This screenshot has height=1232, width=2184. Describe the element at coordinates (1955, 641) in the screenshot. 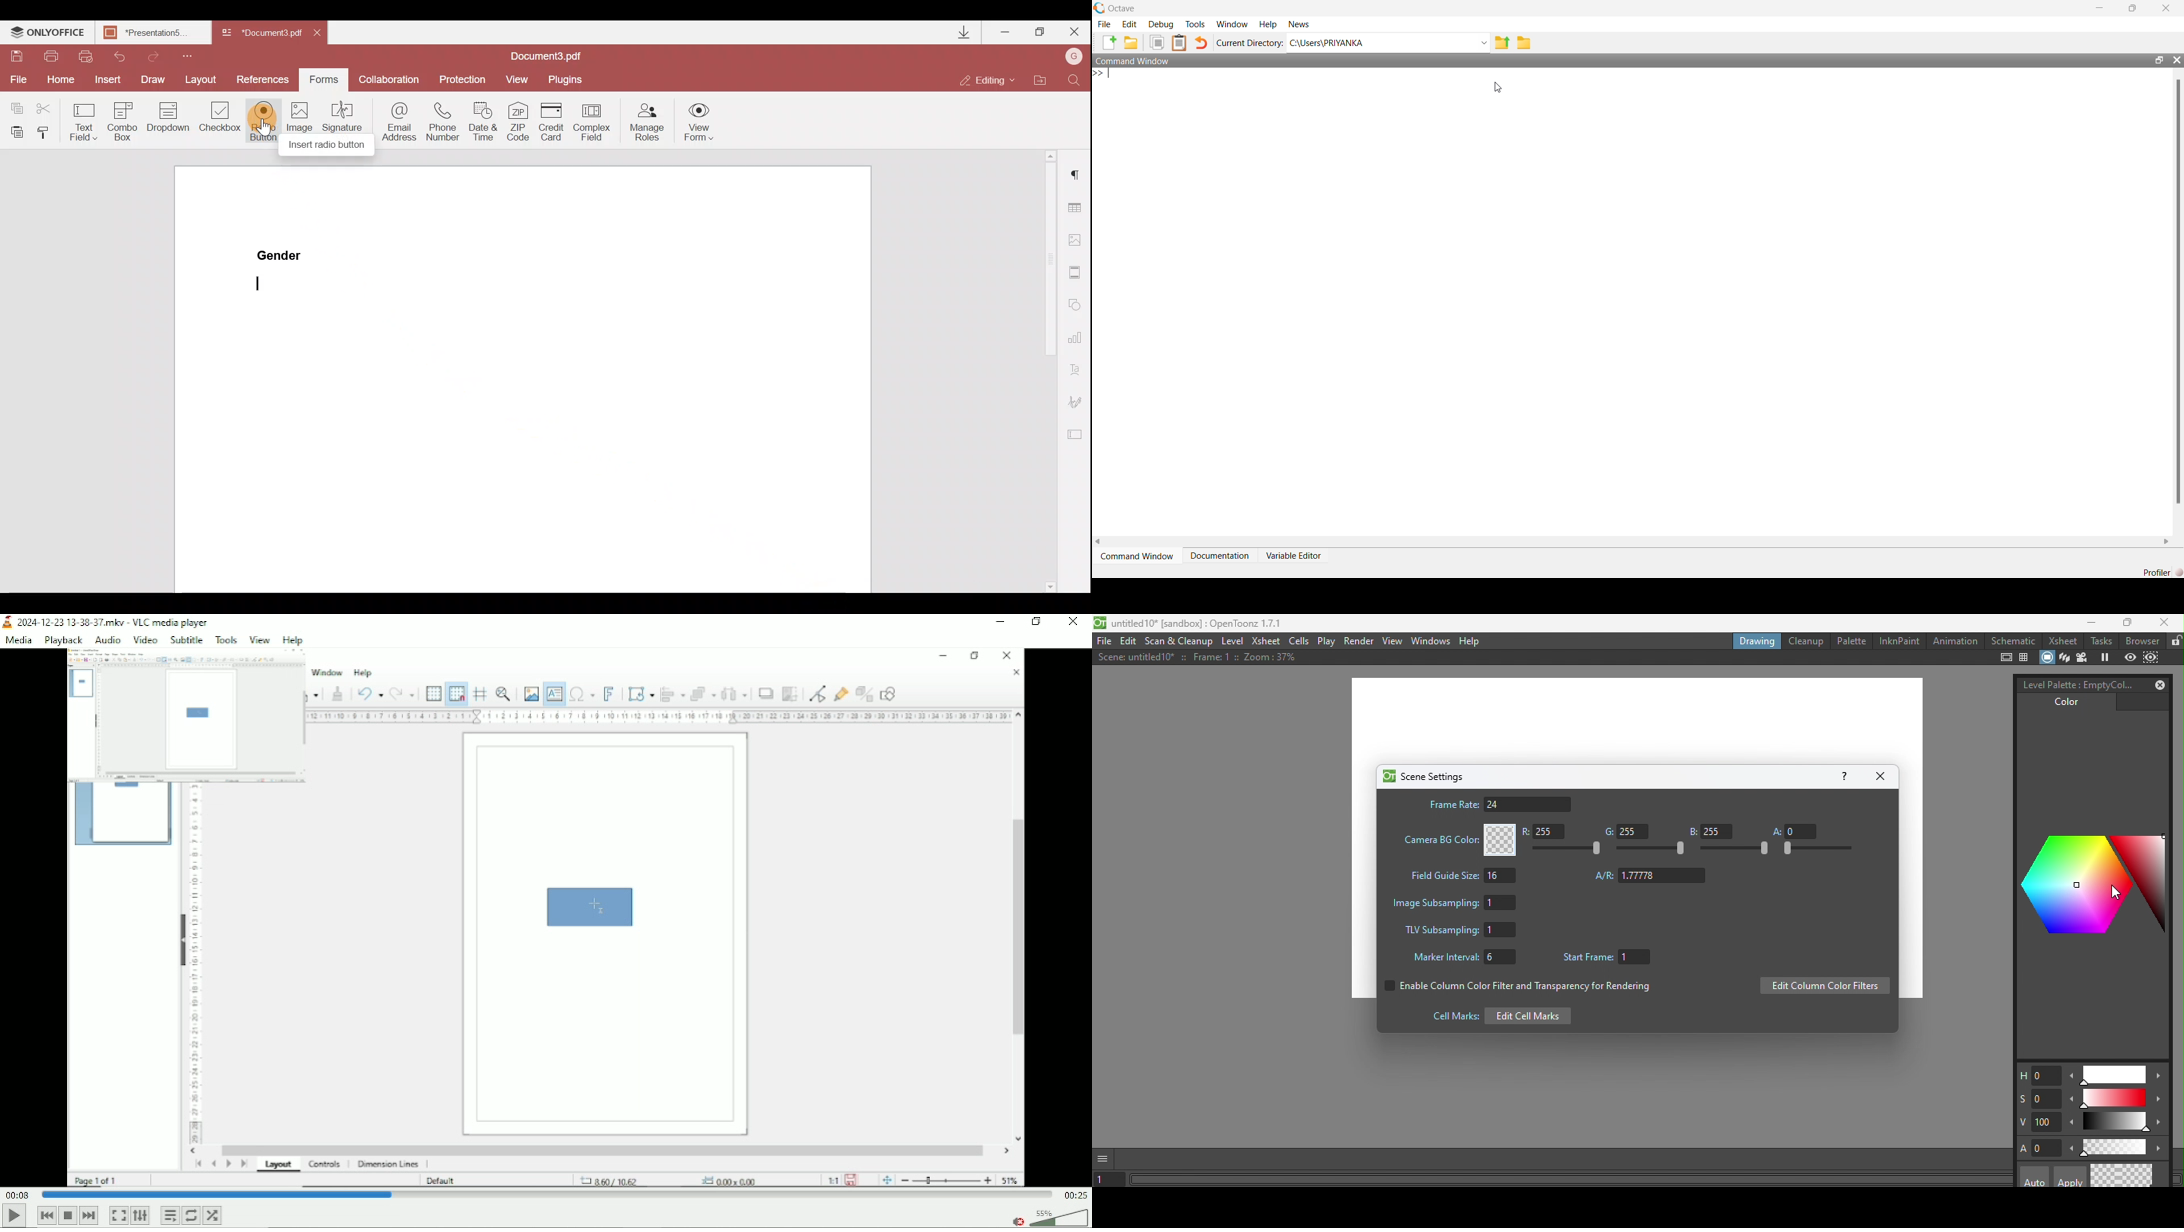

I see `Animation` at that location.